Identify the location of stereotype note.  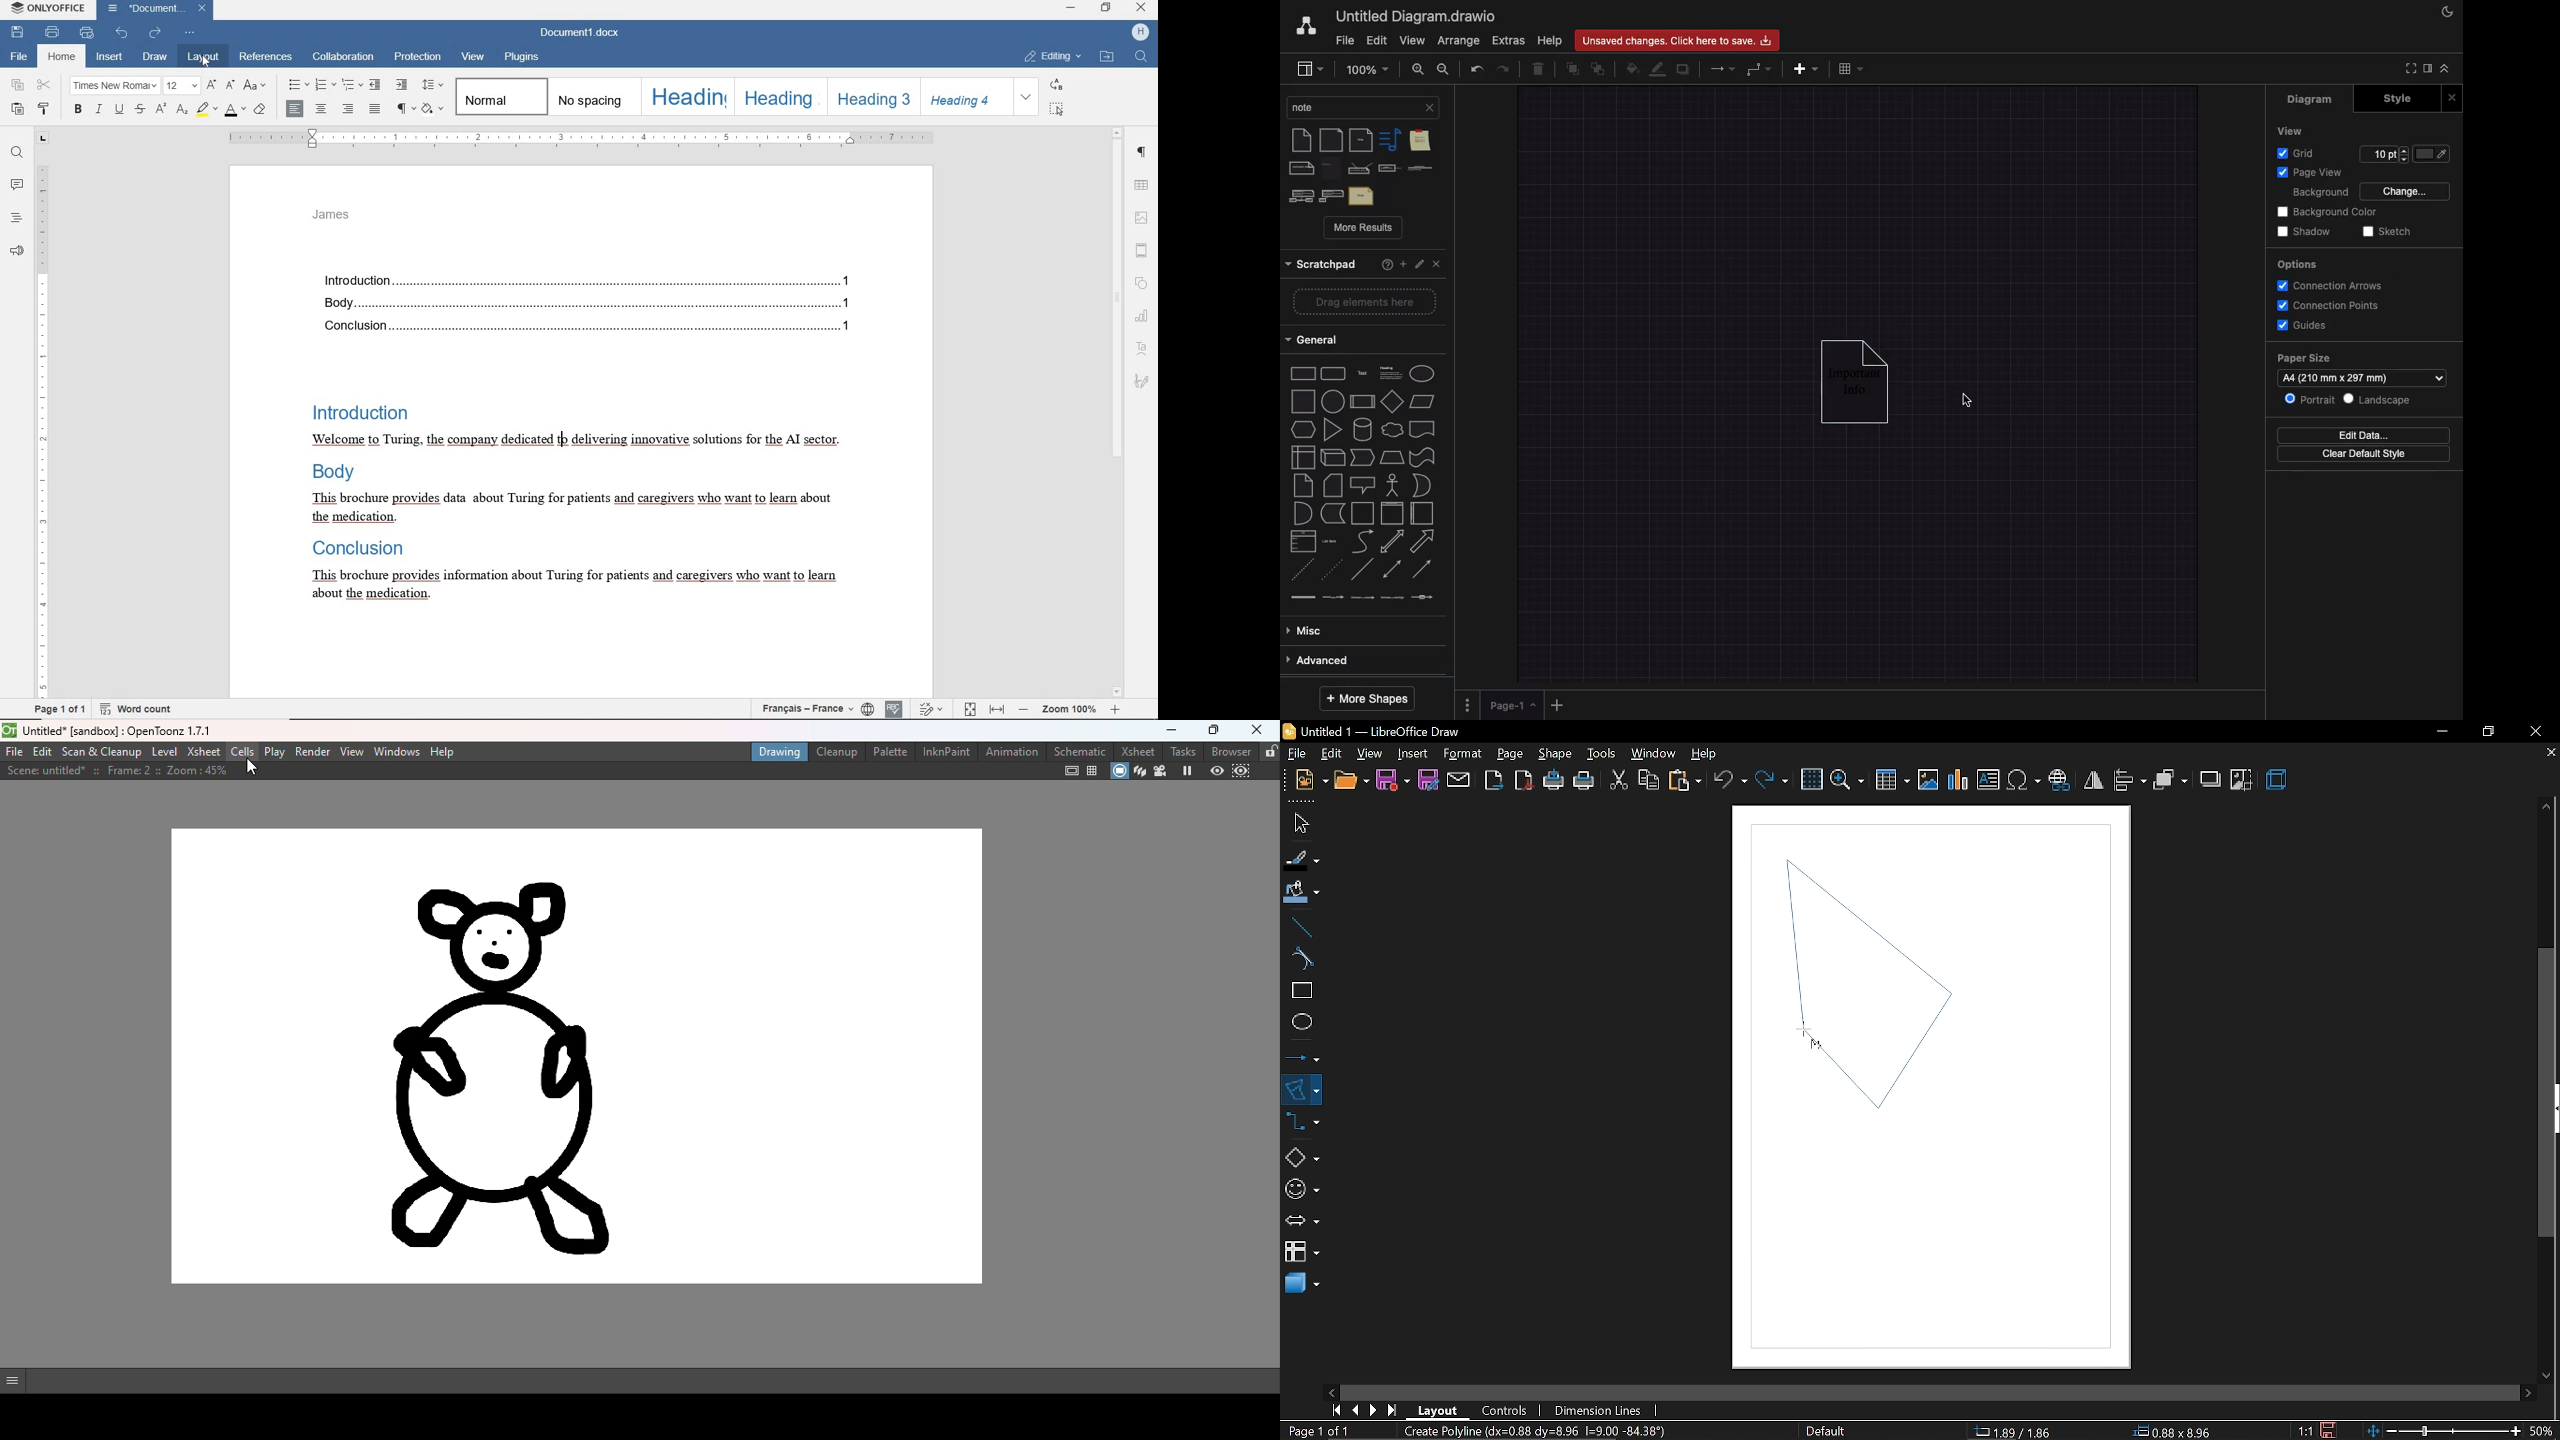
(1332, 196).